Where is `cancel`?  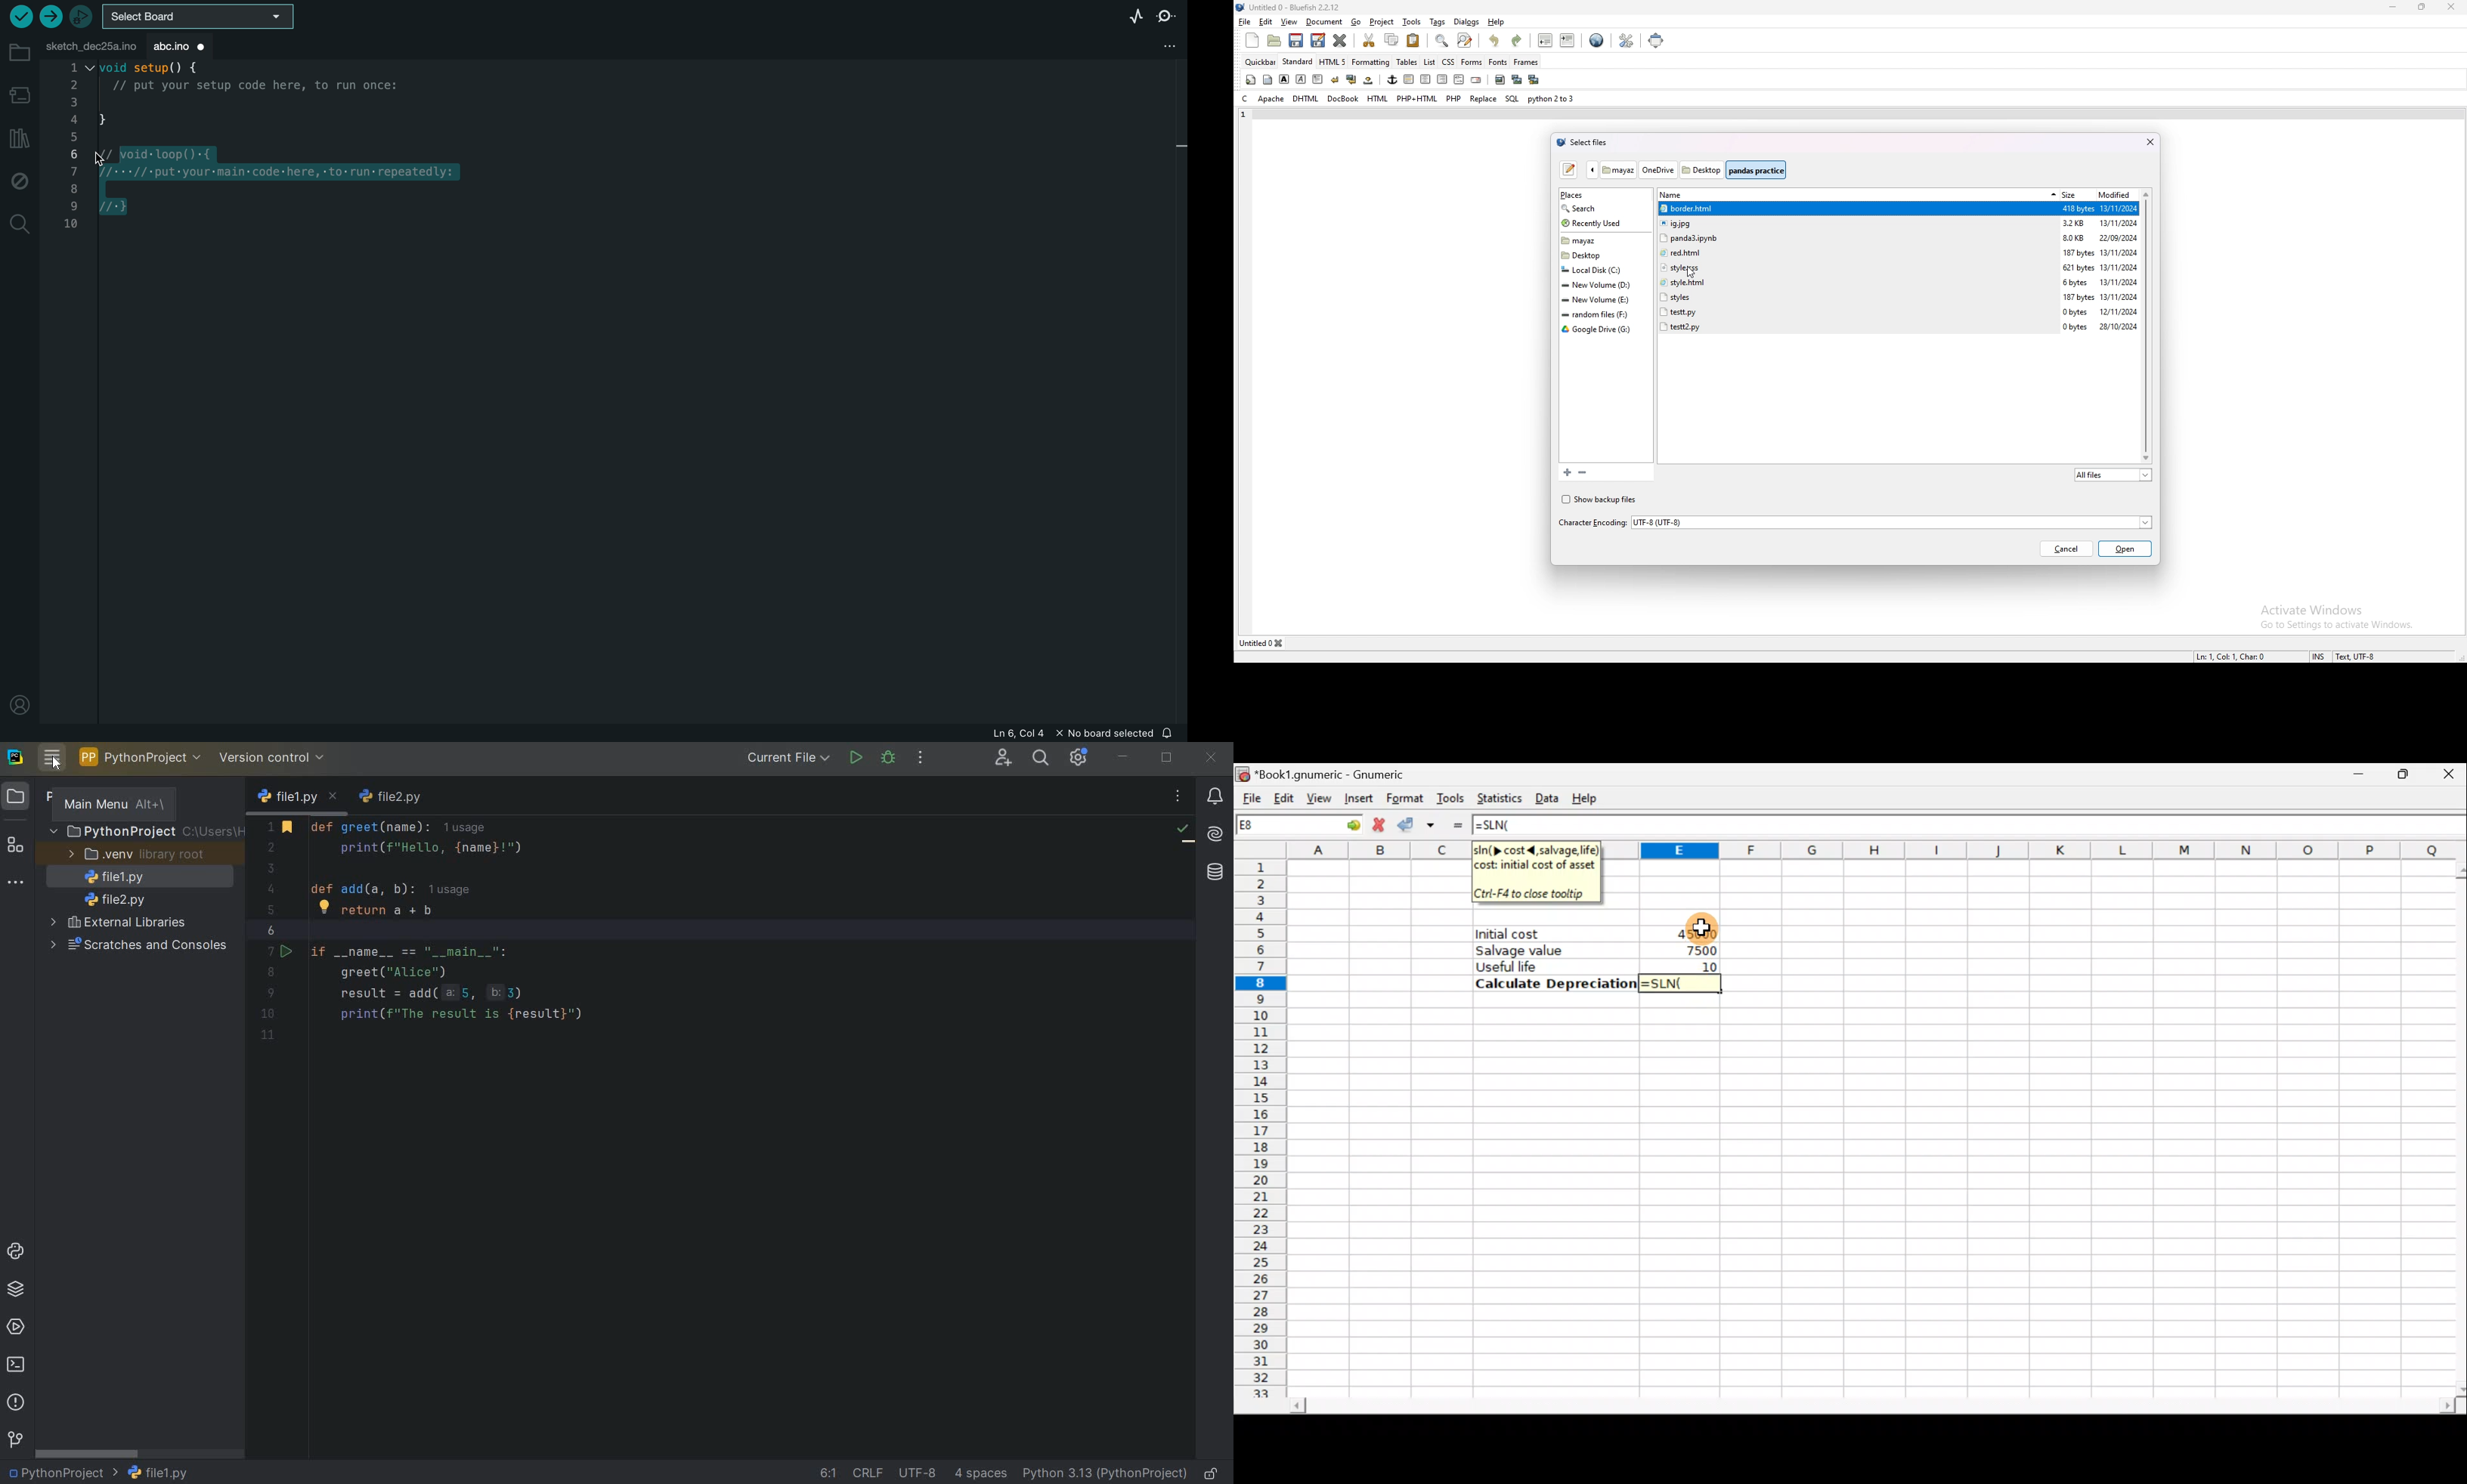 cancel is located at coordinates (2066, 550).